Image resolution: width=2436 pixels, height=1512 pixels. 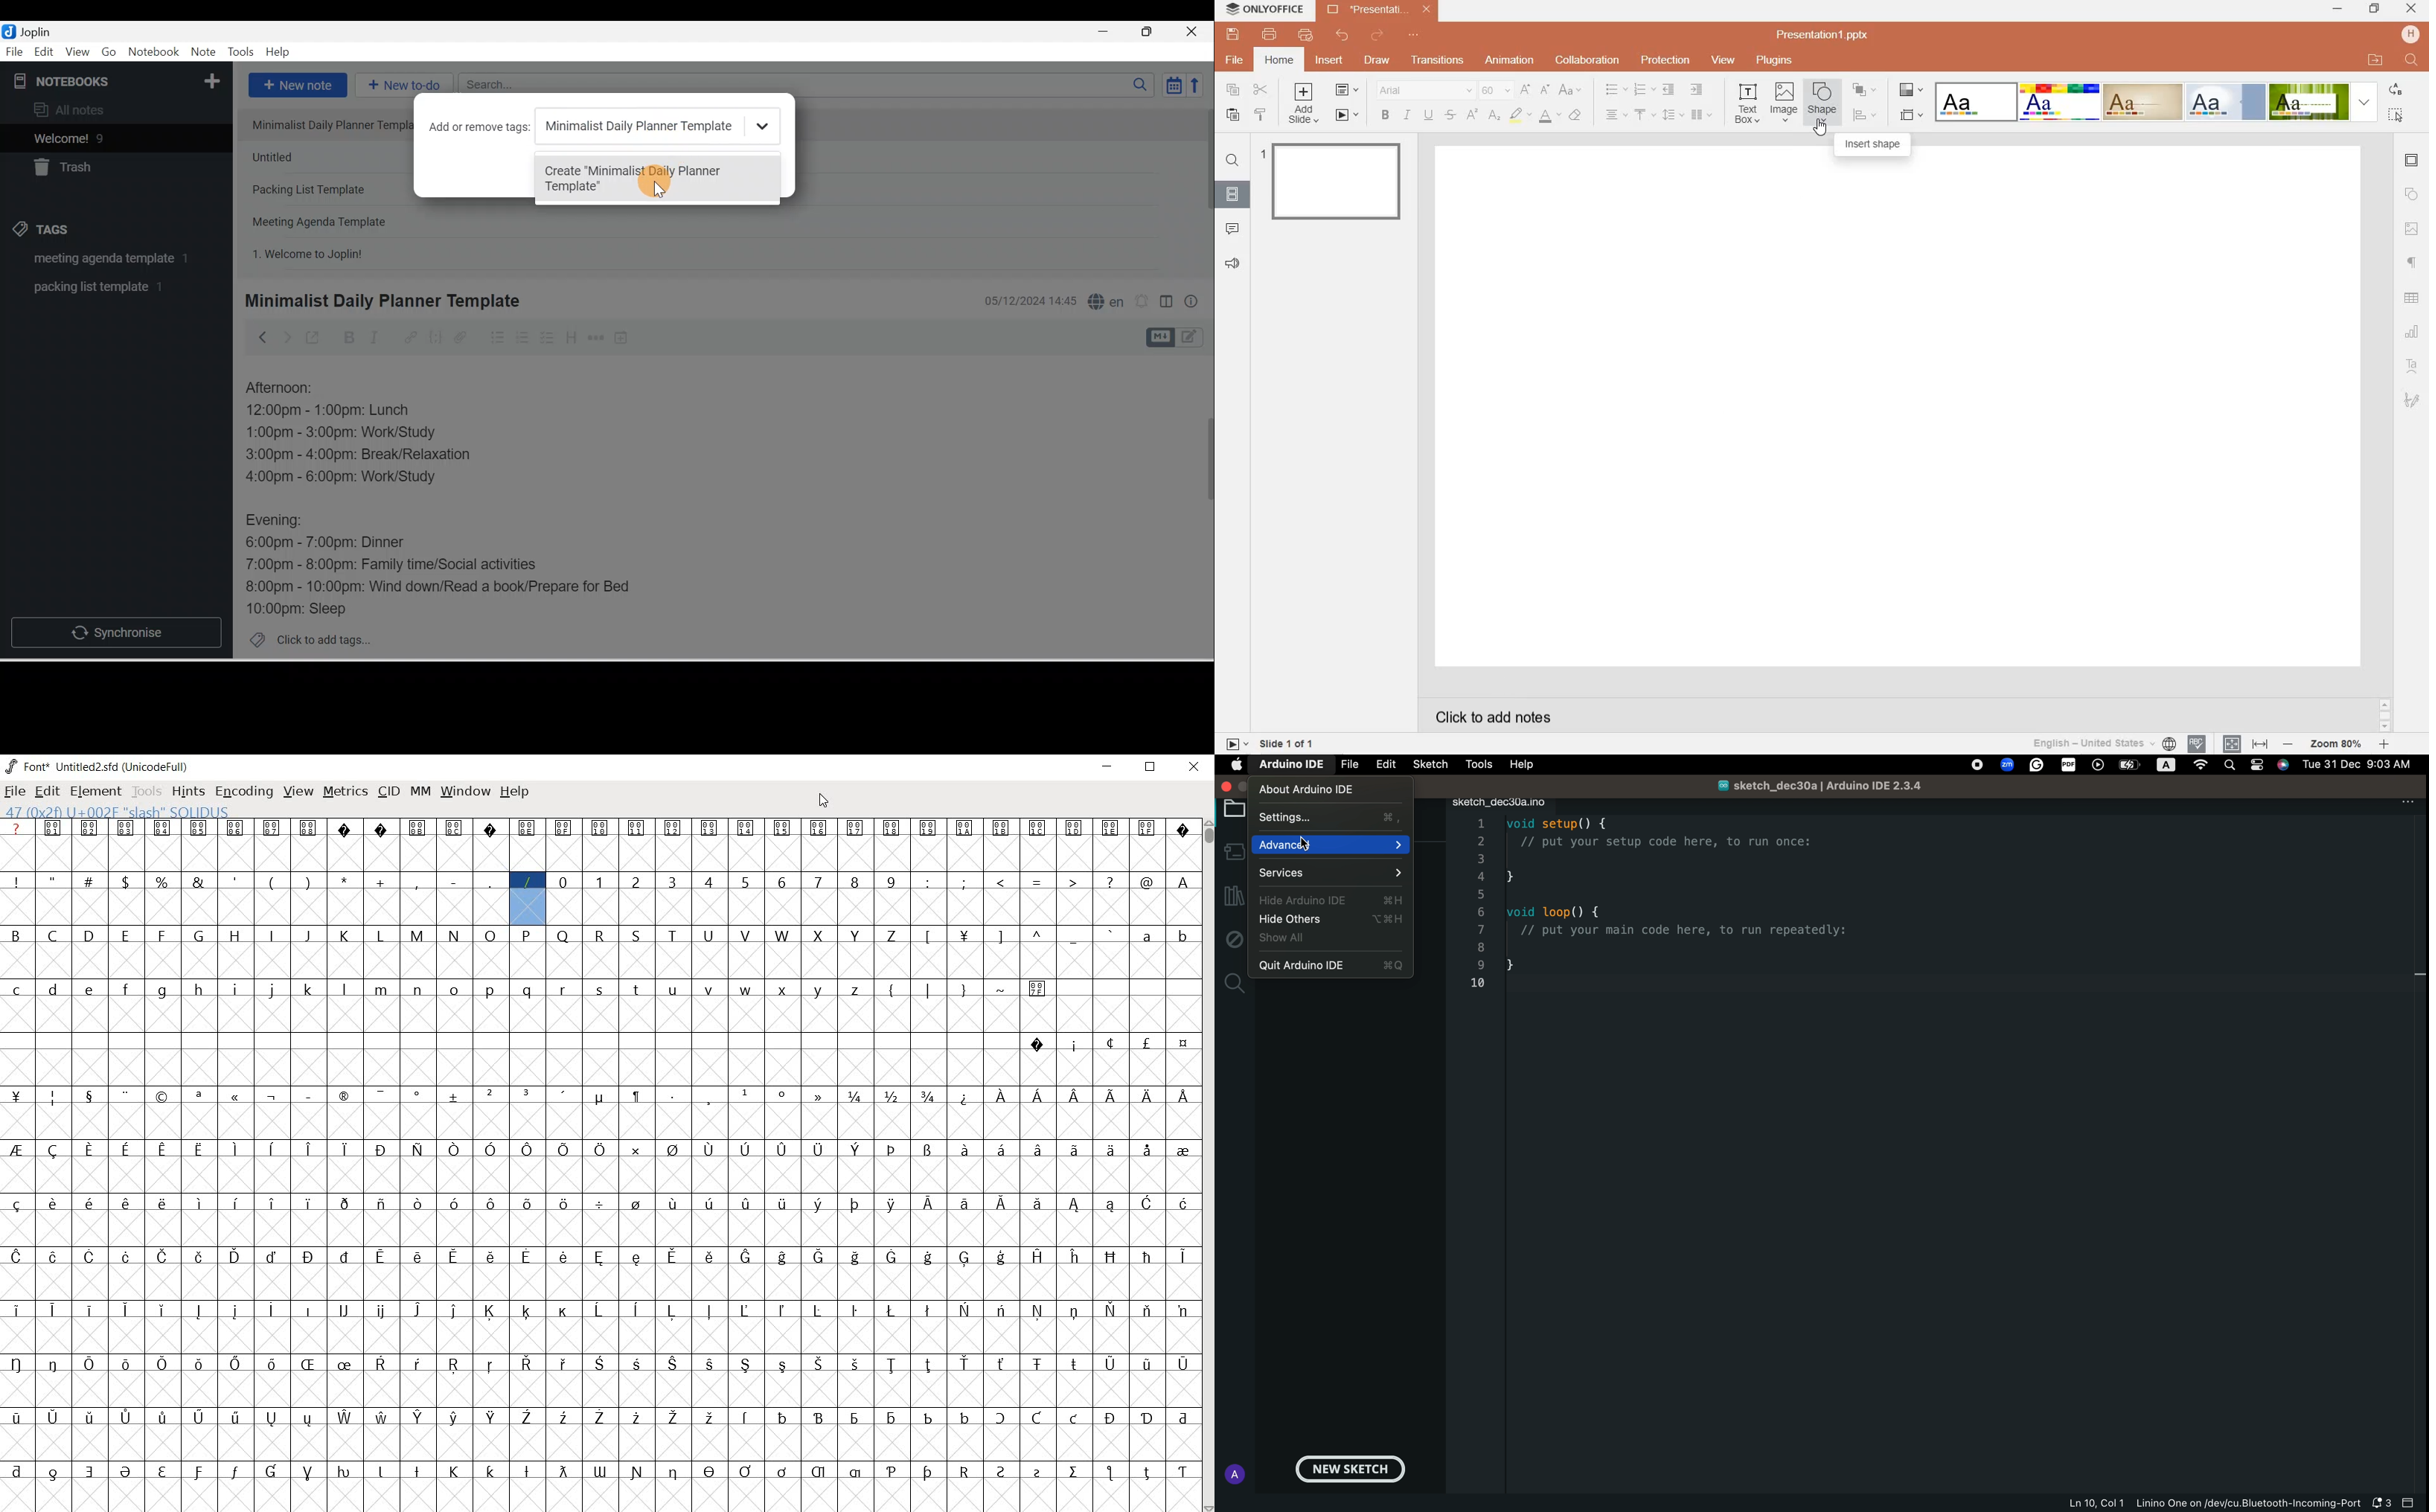 What do you see at coordinates (1348, 91) in the screenshot?
I see `change slide layout` at bounding box center [1348, 91].